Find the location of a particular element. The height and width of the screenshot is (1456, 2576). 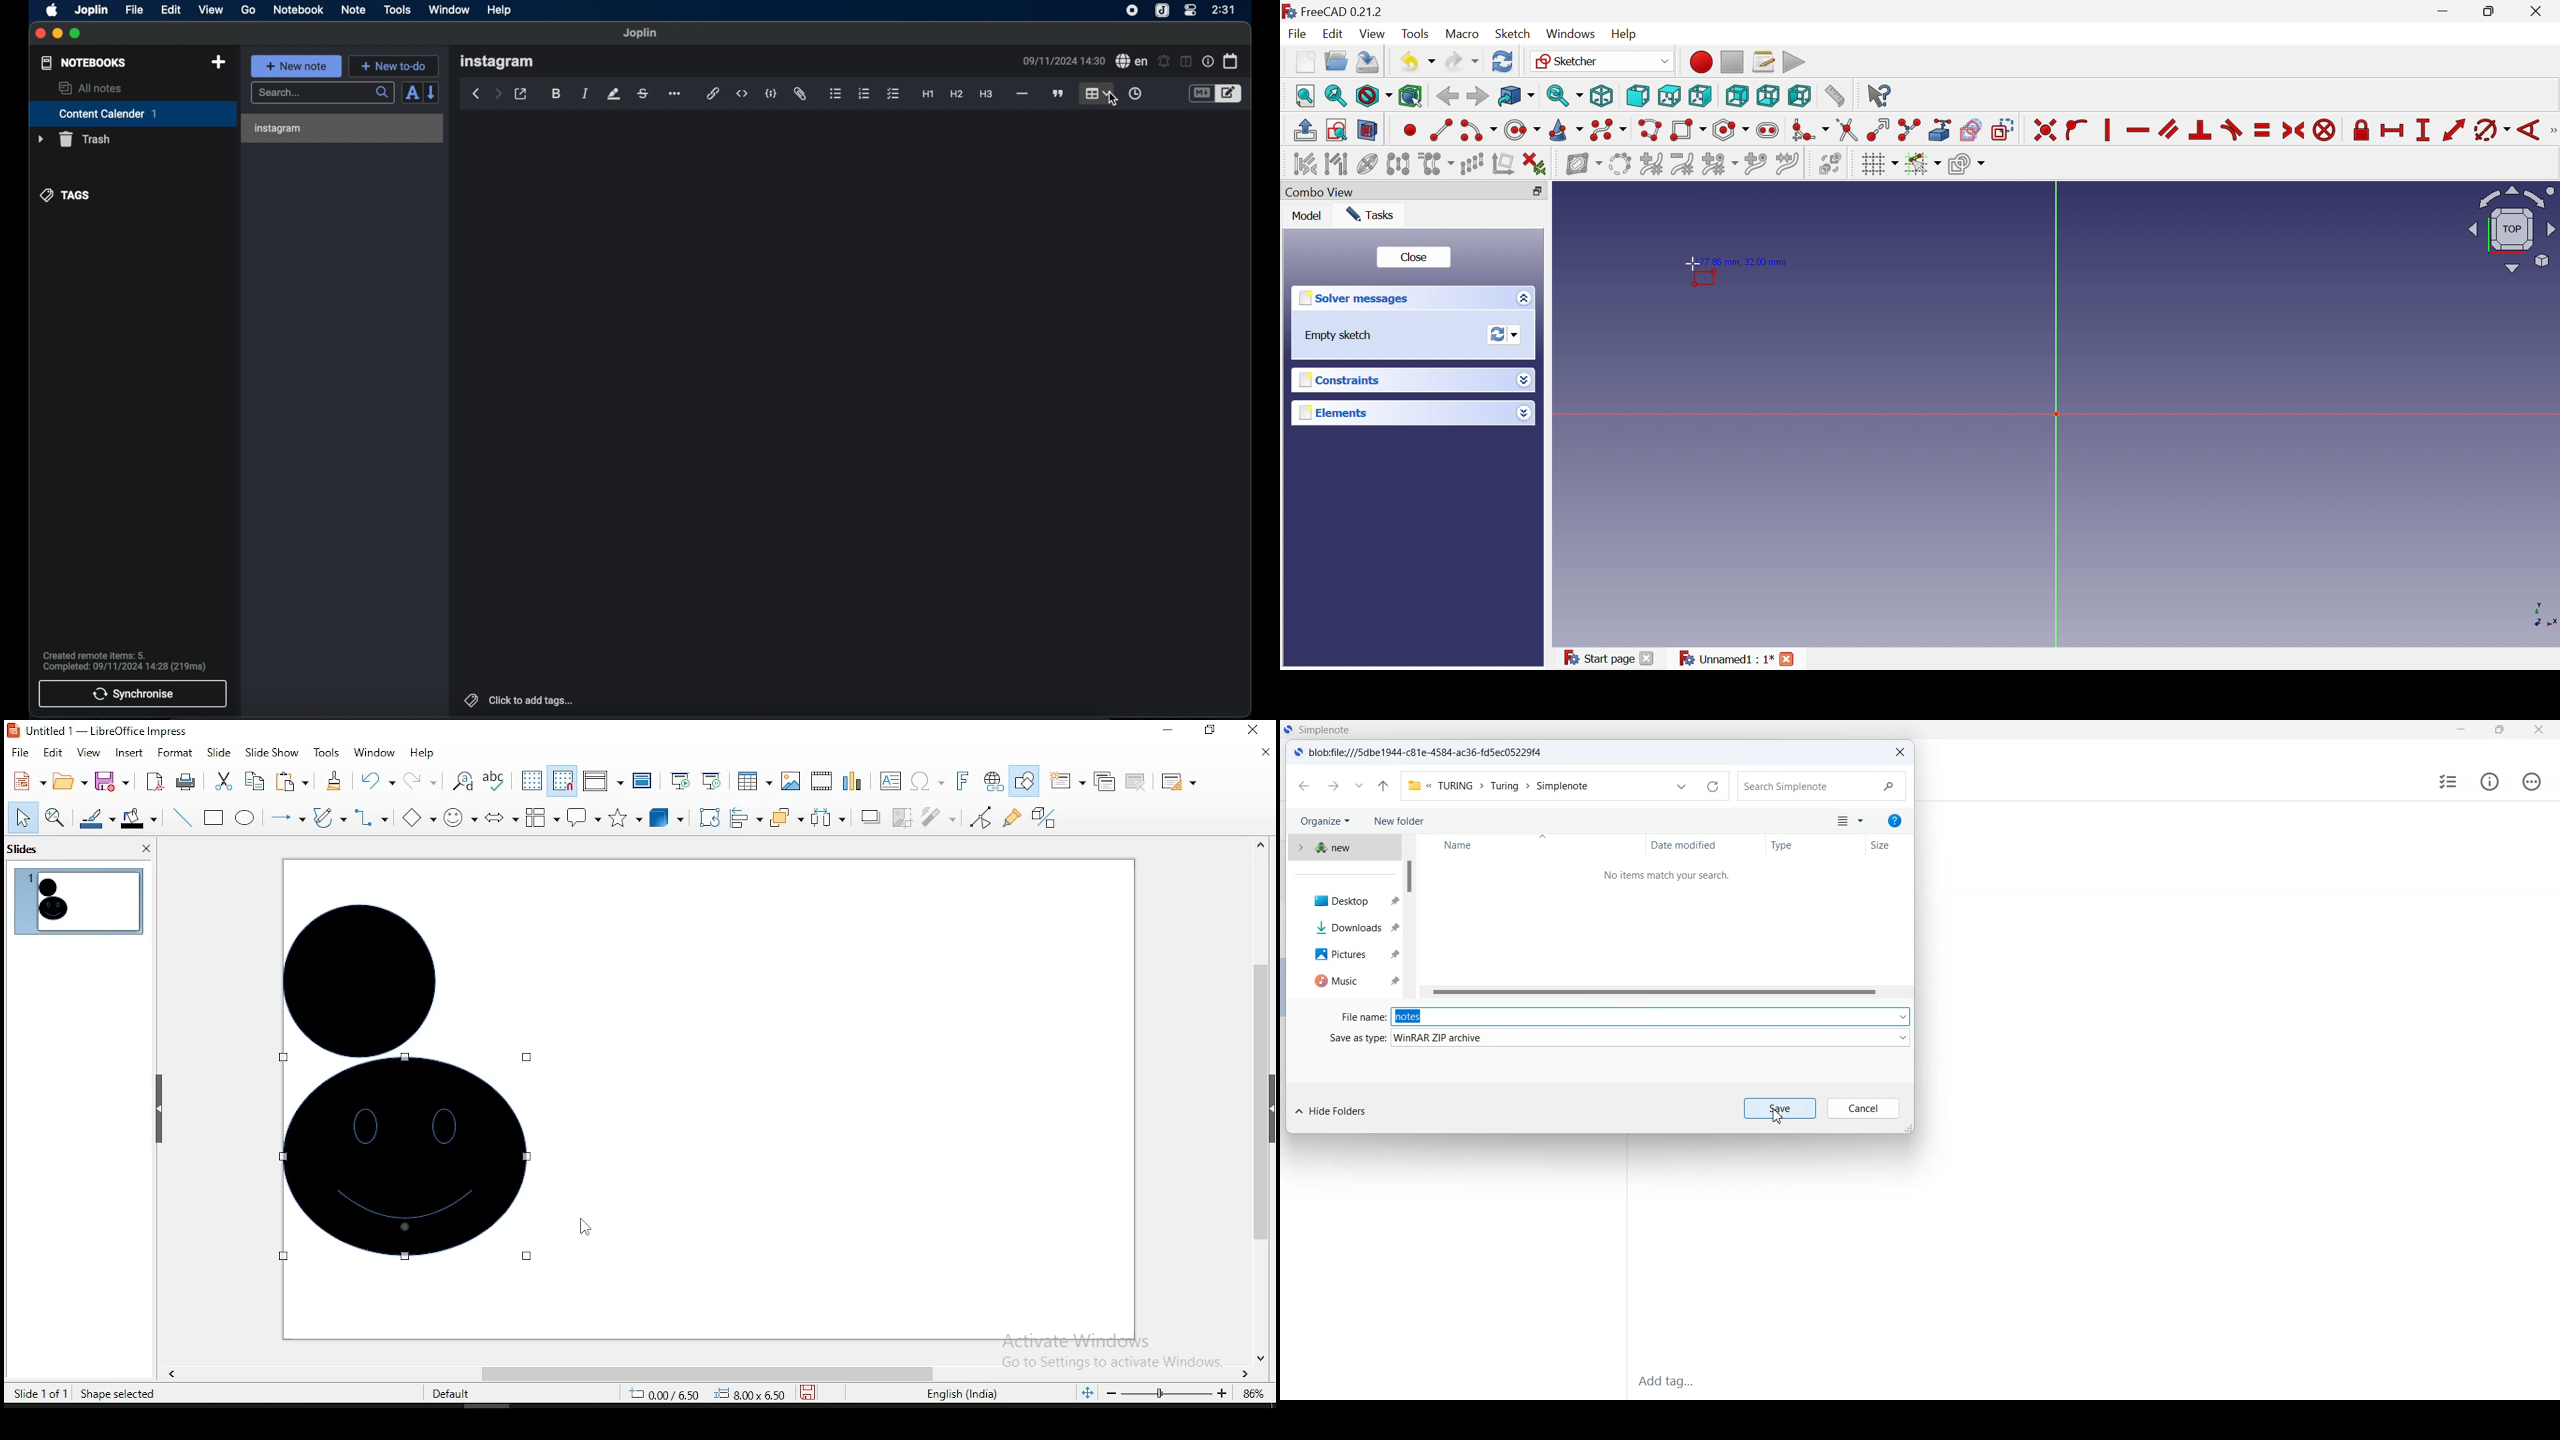

highlight is located at coordinates (614, 94).